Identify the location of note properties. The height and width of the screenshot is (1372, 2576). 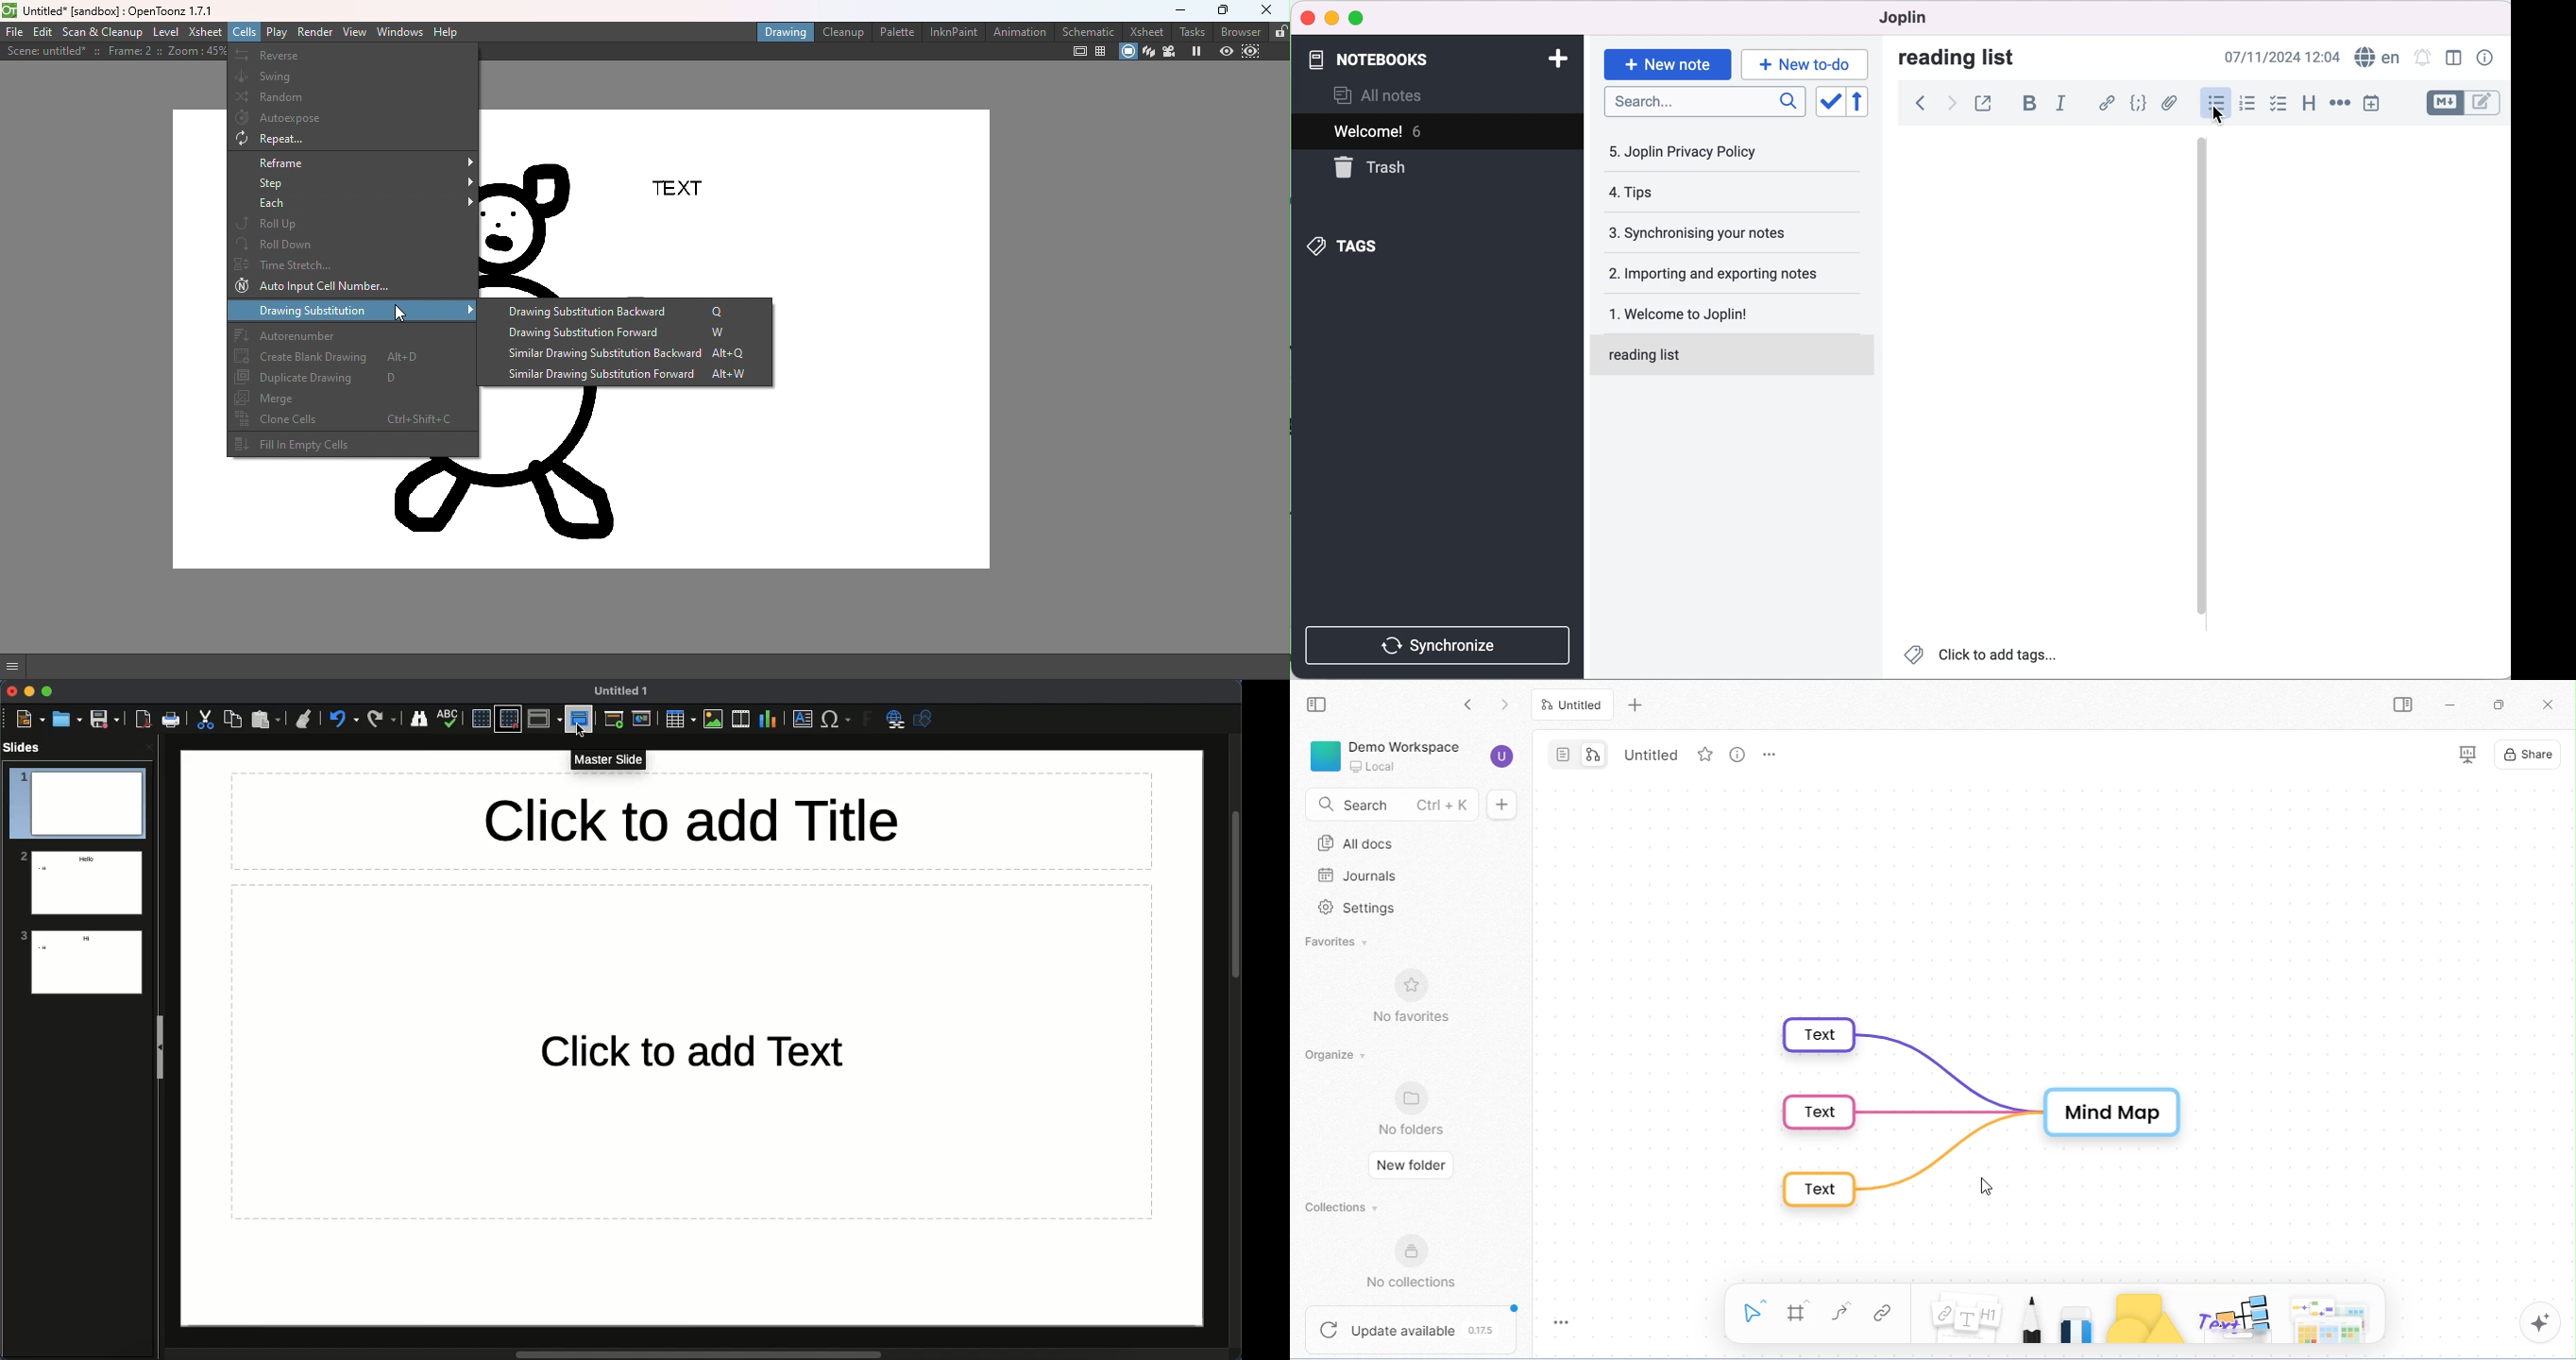
(2488, 57).